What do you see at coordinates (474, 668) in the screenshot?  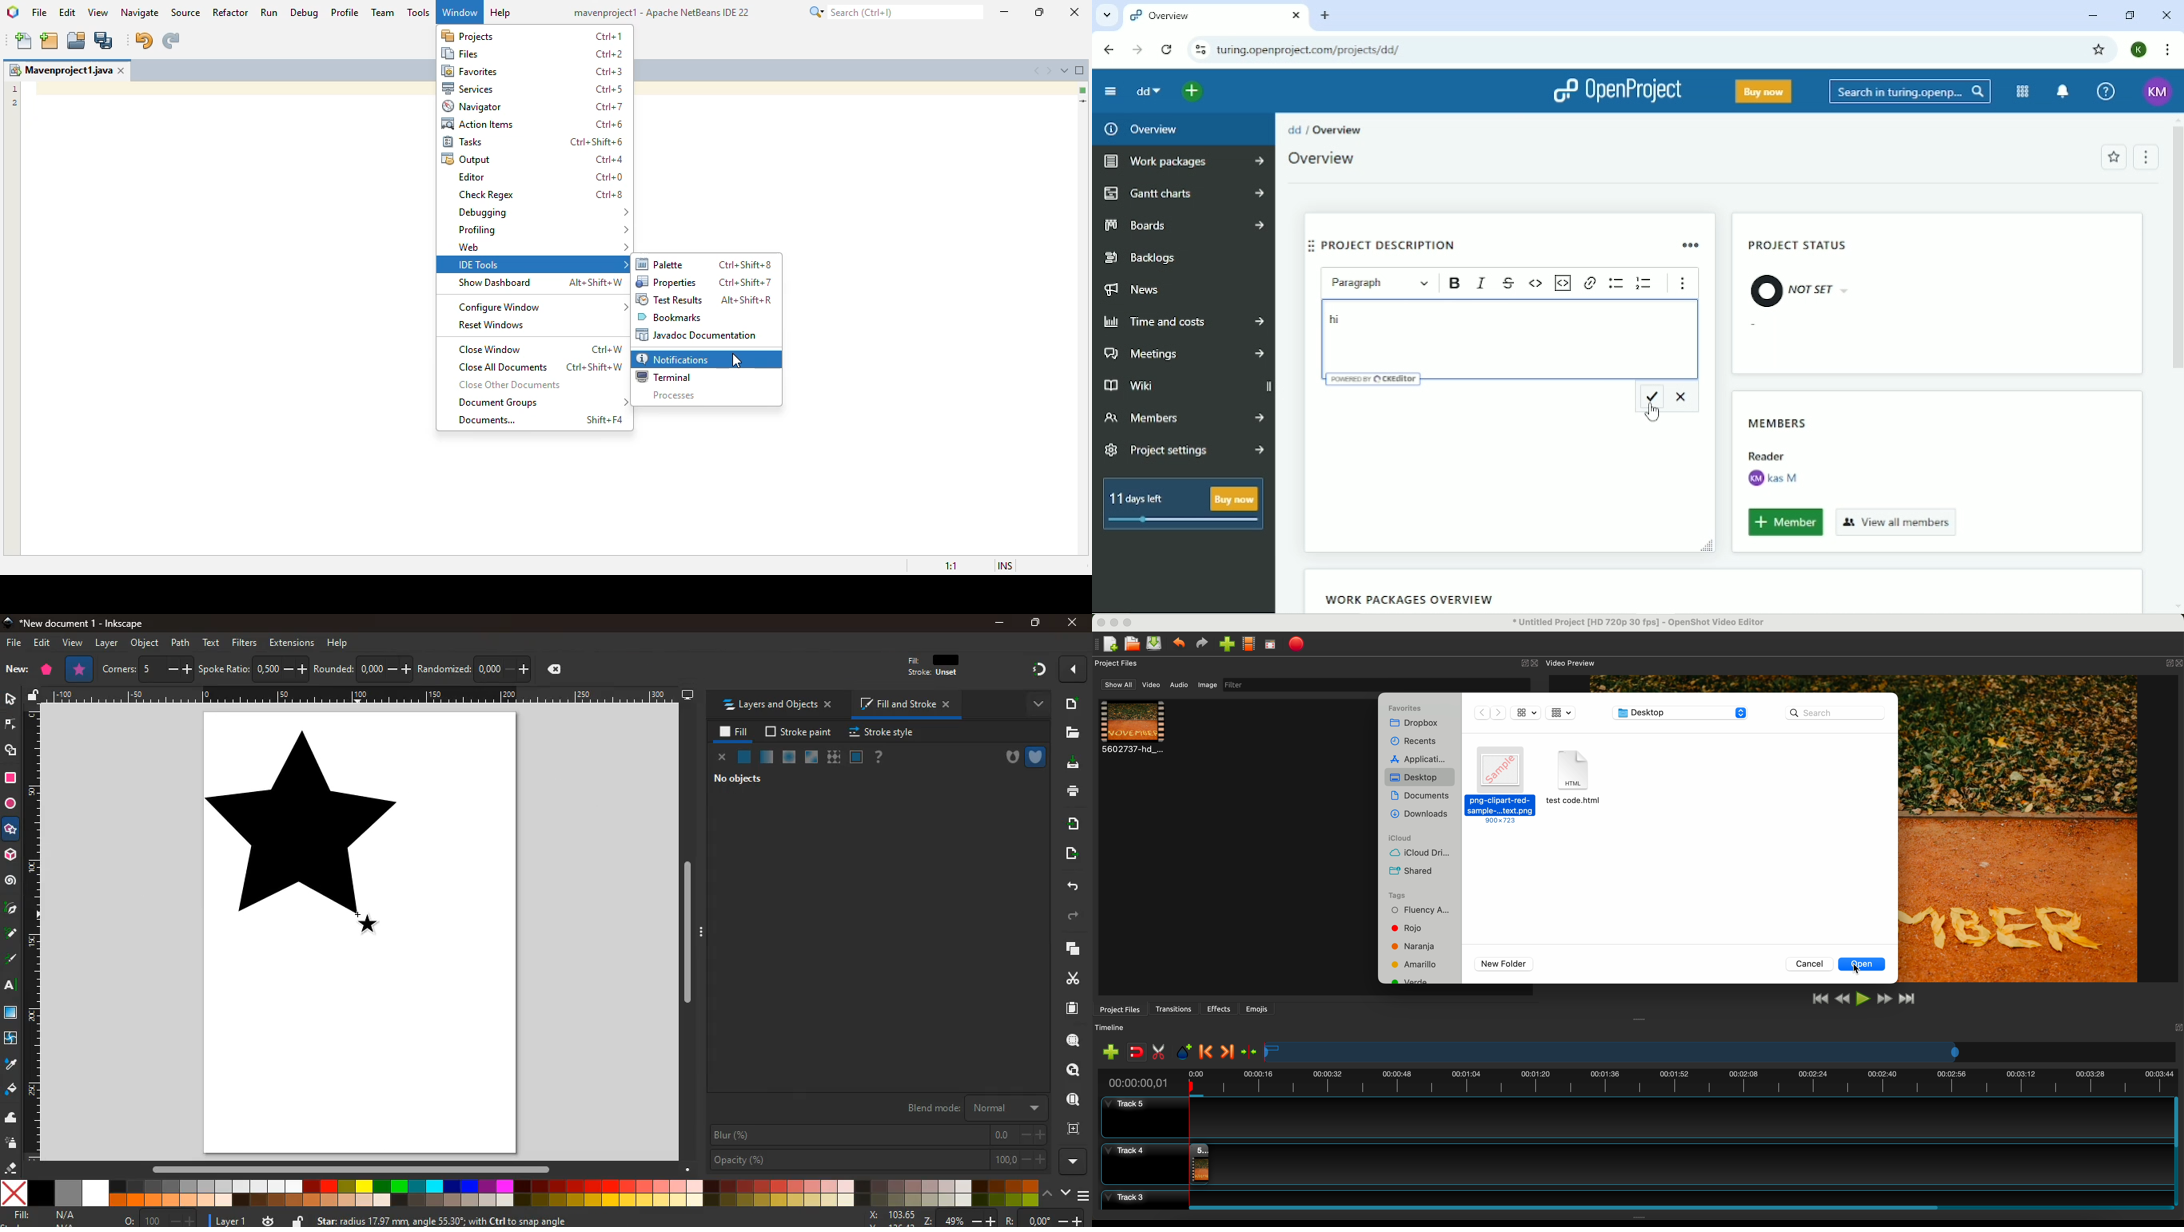 I see `randomized` at bounding box center [474, 668].